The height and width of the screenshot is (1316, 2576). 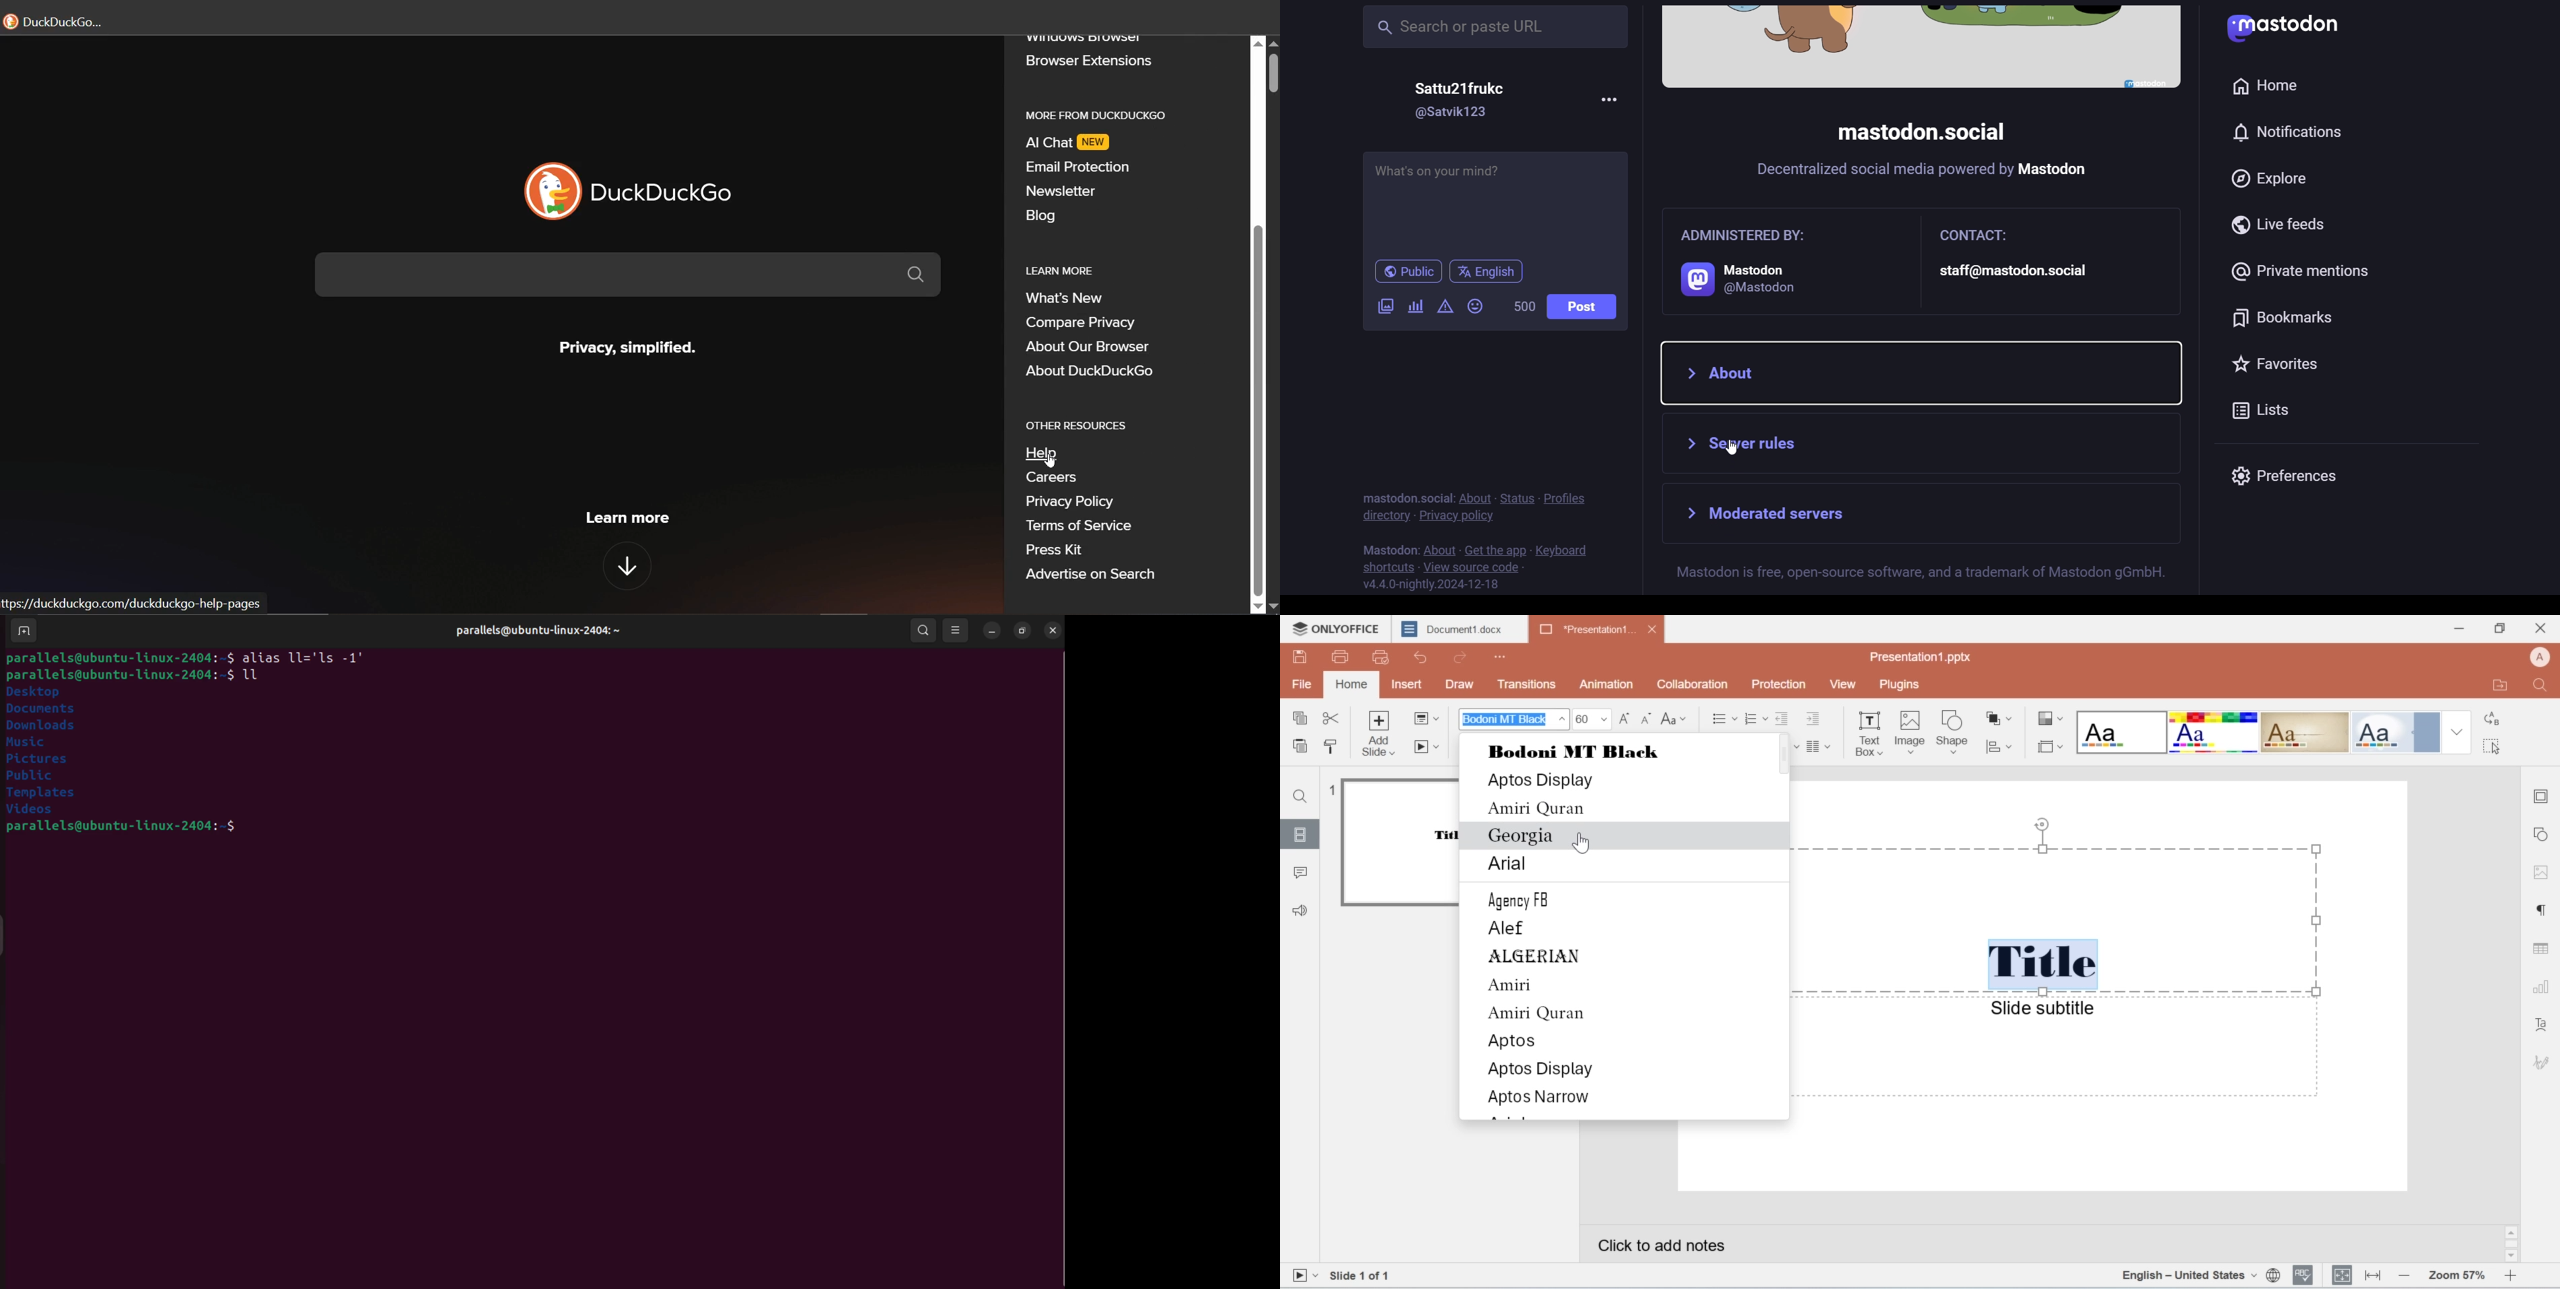 What do you see at coordinates (2542, 656) in the screenshot?
I see `account` at bounding box center [2542, 656].